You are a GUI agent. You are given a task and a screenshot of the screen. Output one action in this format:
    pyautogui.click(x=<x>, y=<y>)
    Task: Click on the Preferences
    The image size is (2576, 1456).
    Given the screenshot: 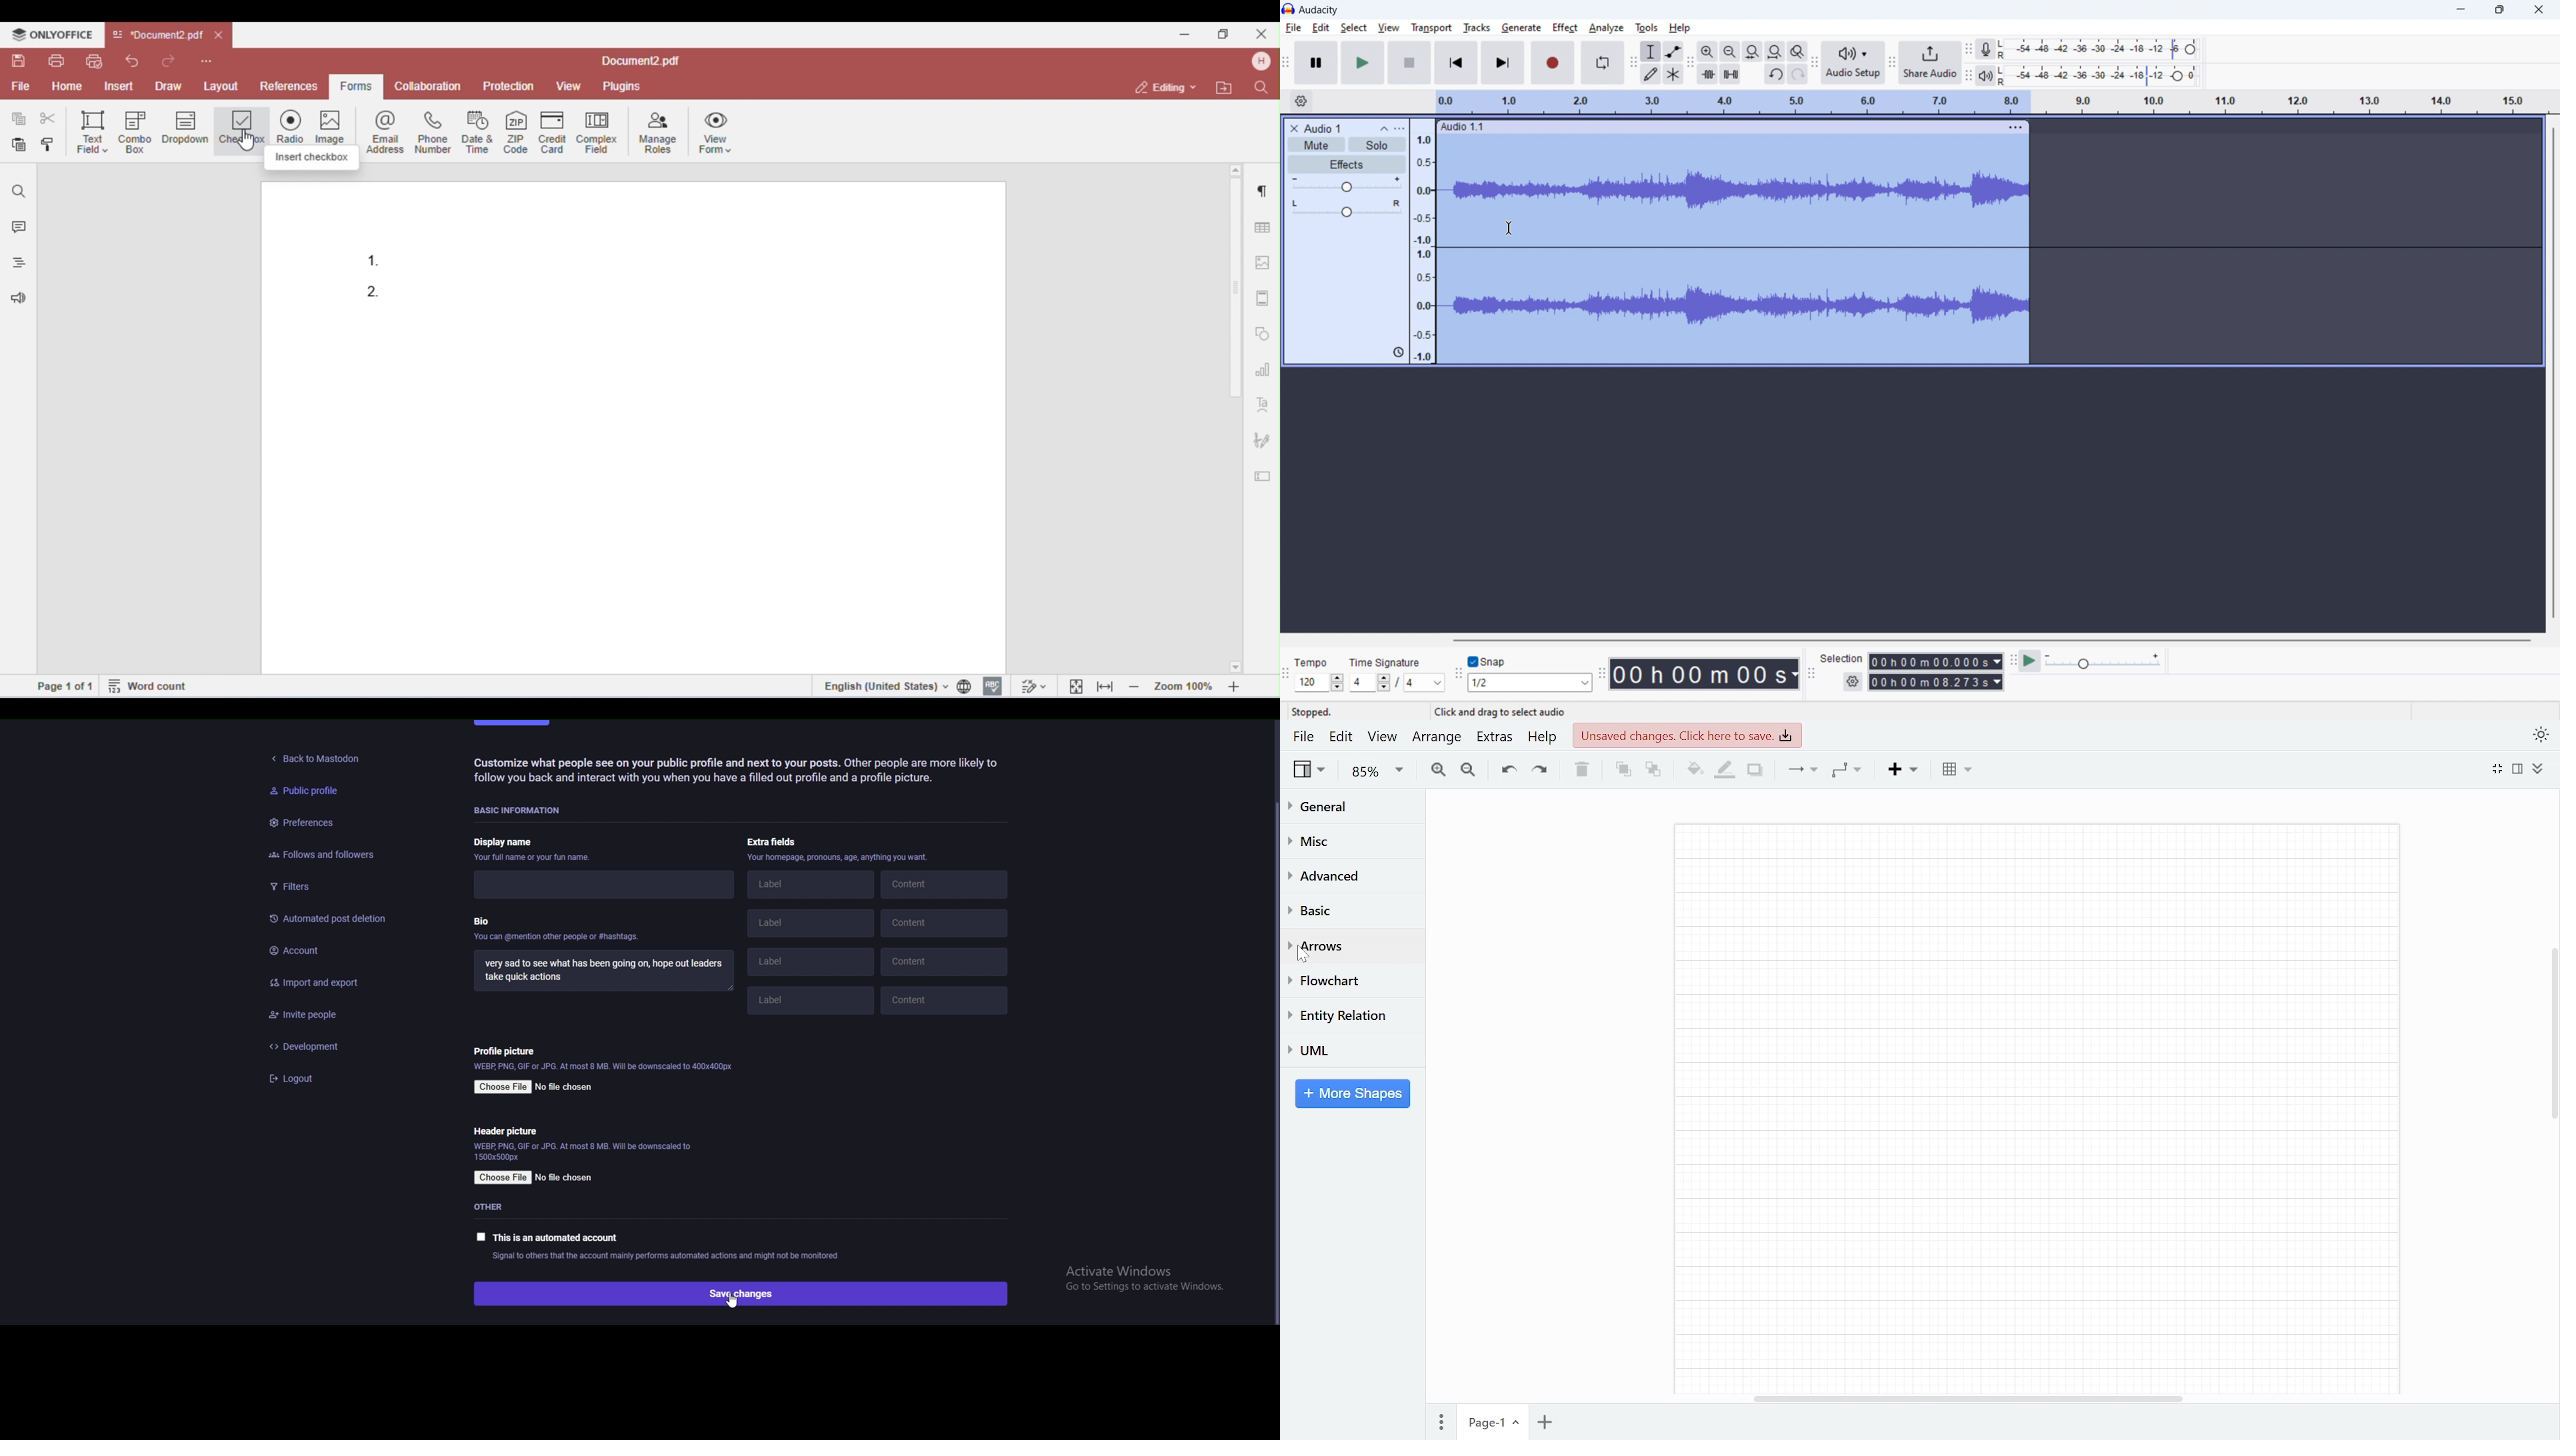 What is the action you would take?
    pyautogui.click(x=302, y=825)
    